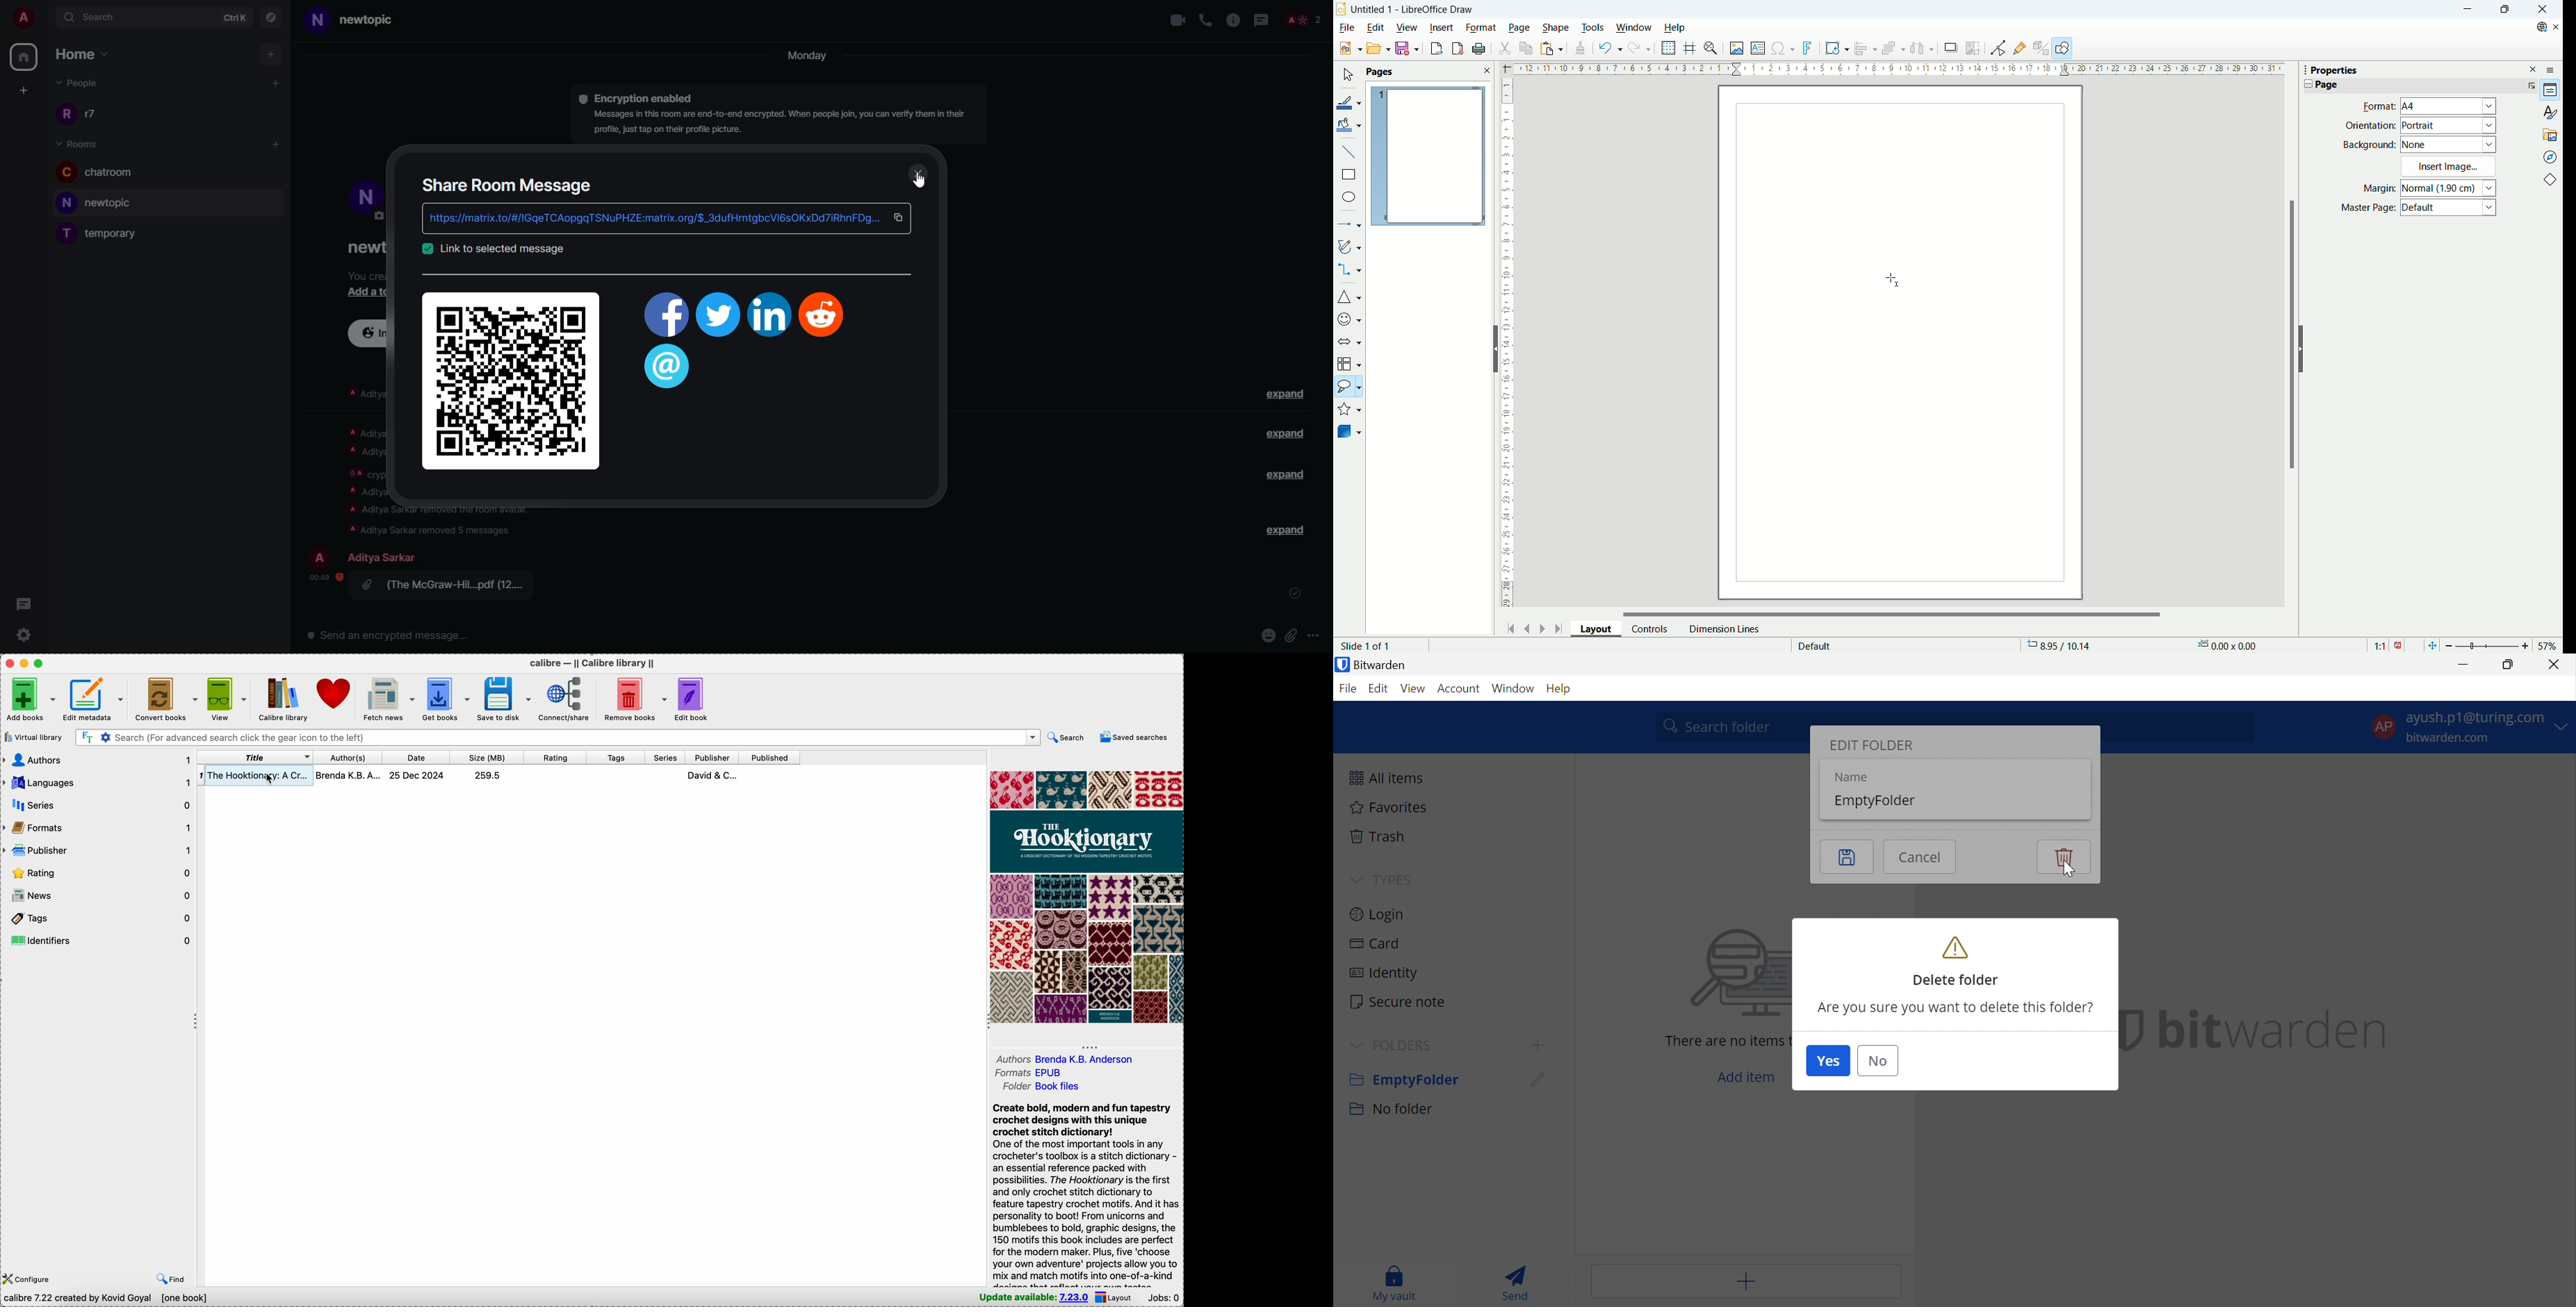  Describe the element at coordinates (921, 178) in the screenshot. I see `cursor` at that location.